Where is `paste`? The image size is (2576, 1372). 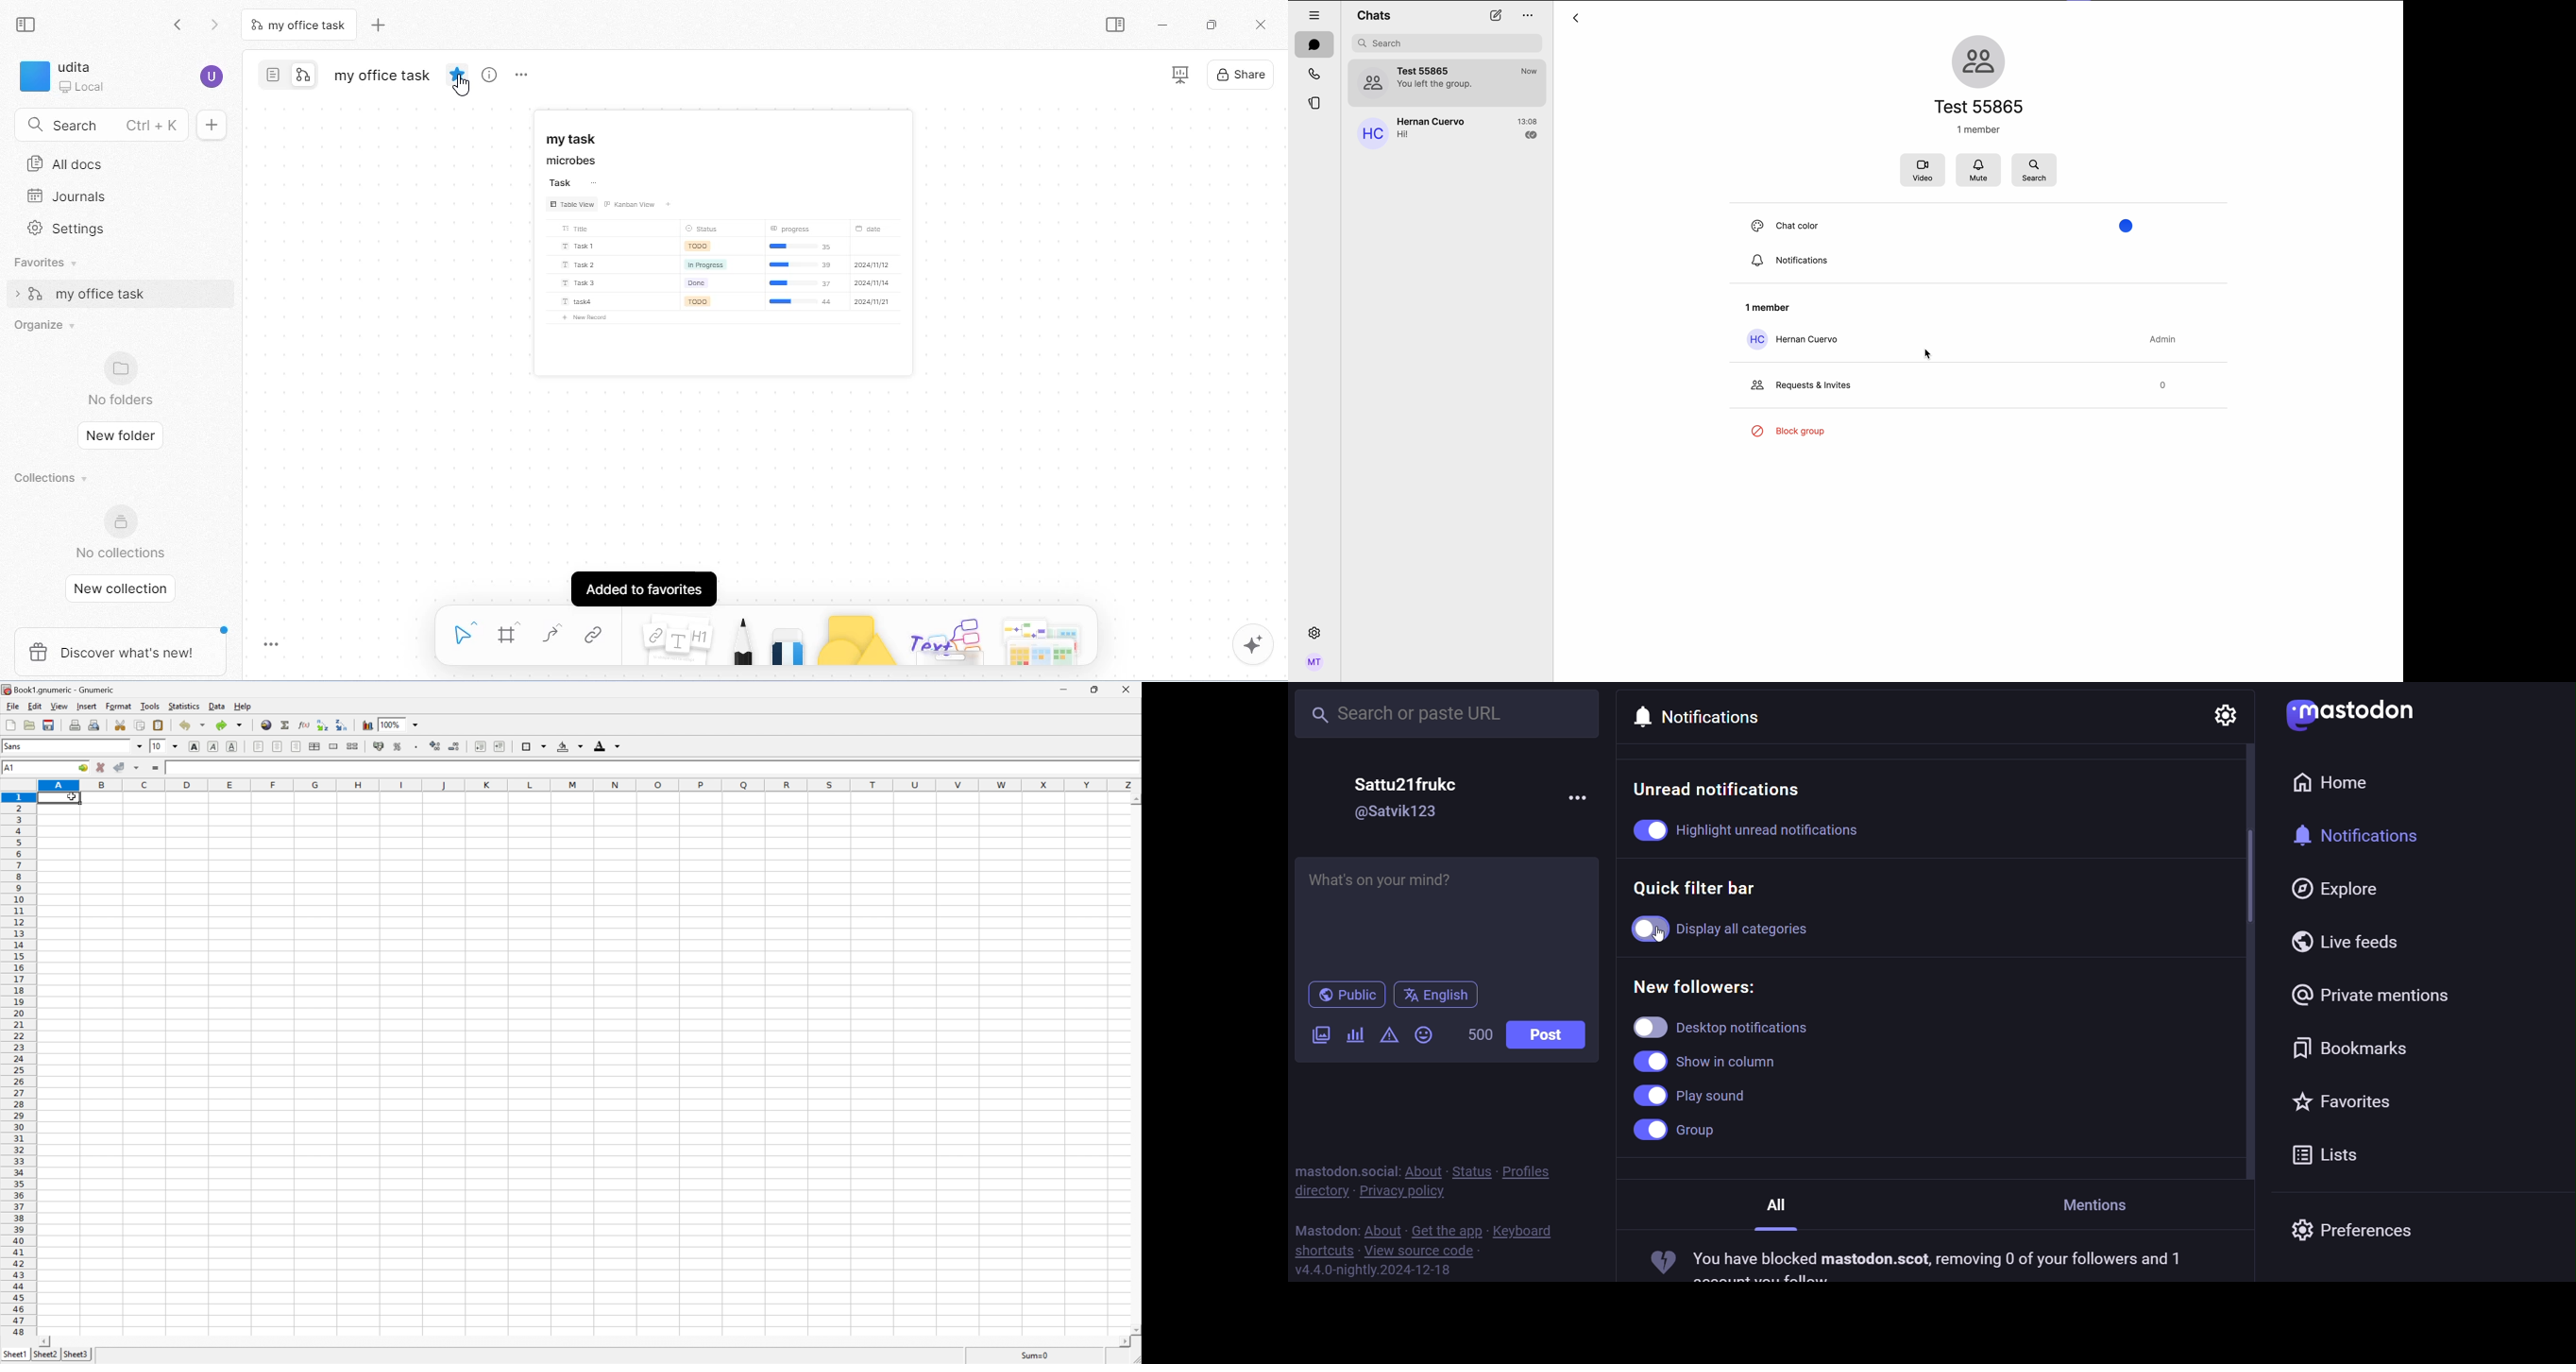 paste is located at coordinates (158, 724).